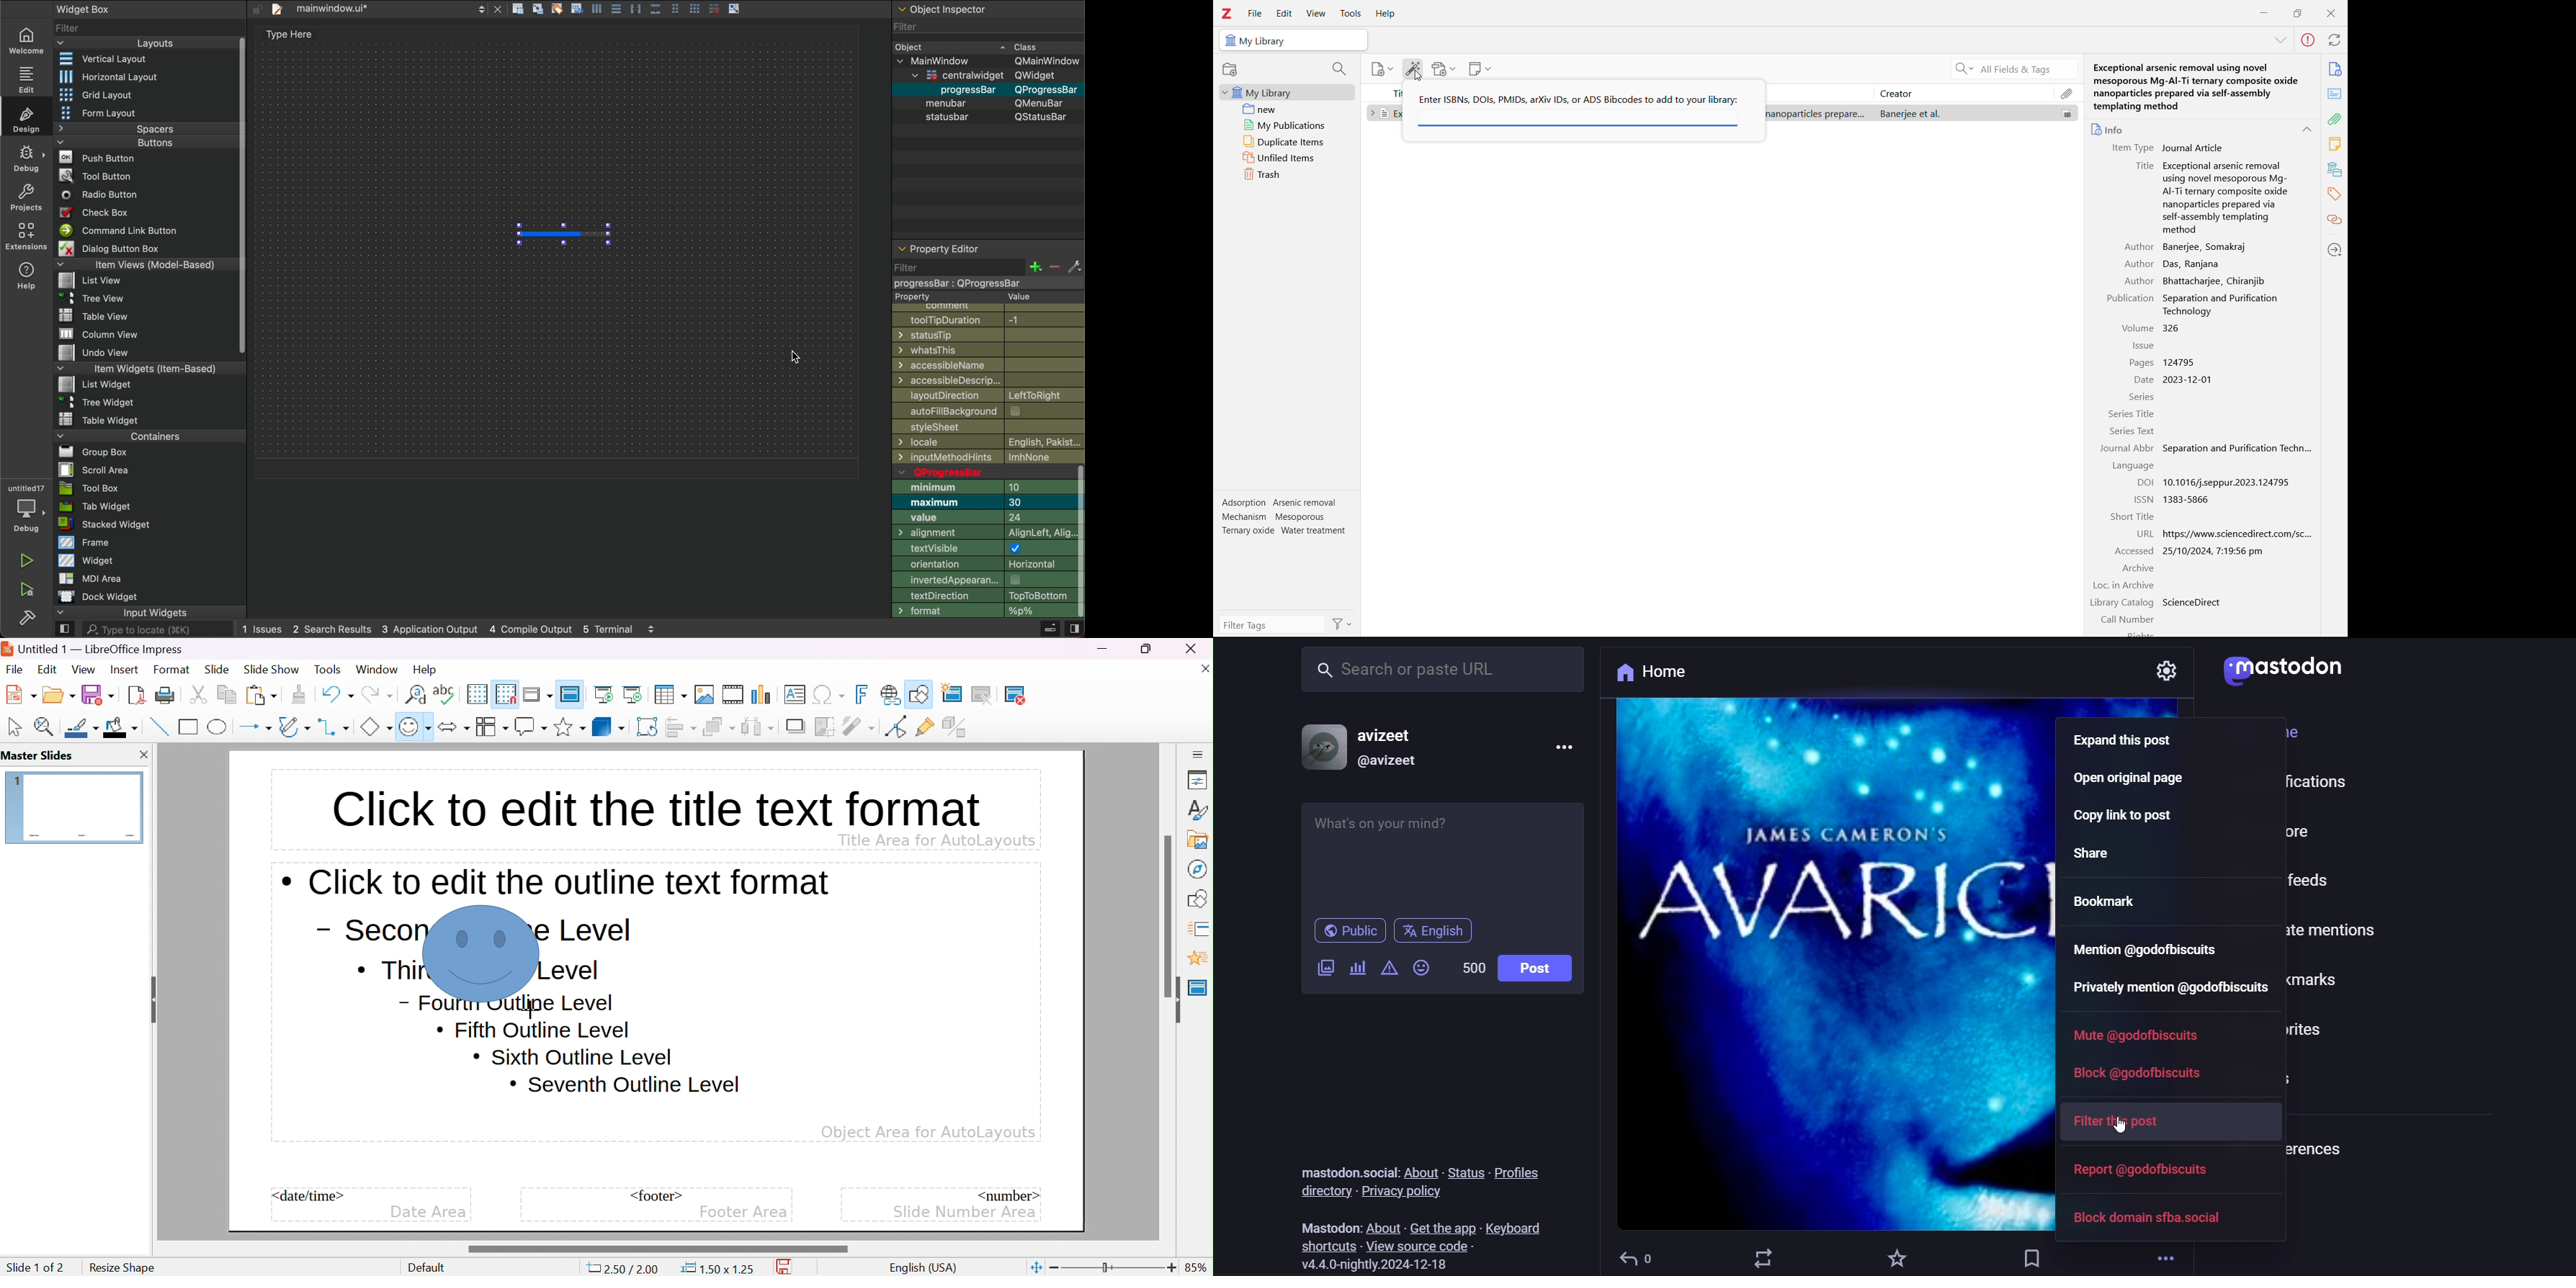 Image resolution: width=2576 pixels, height=1288 pixels. Describe the element at coordinates (717, 1268) in the screenshot. I see `0.00*0.00` at that location.